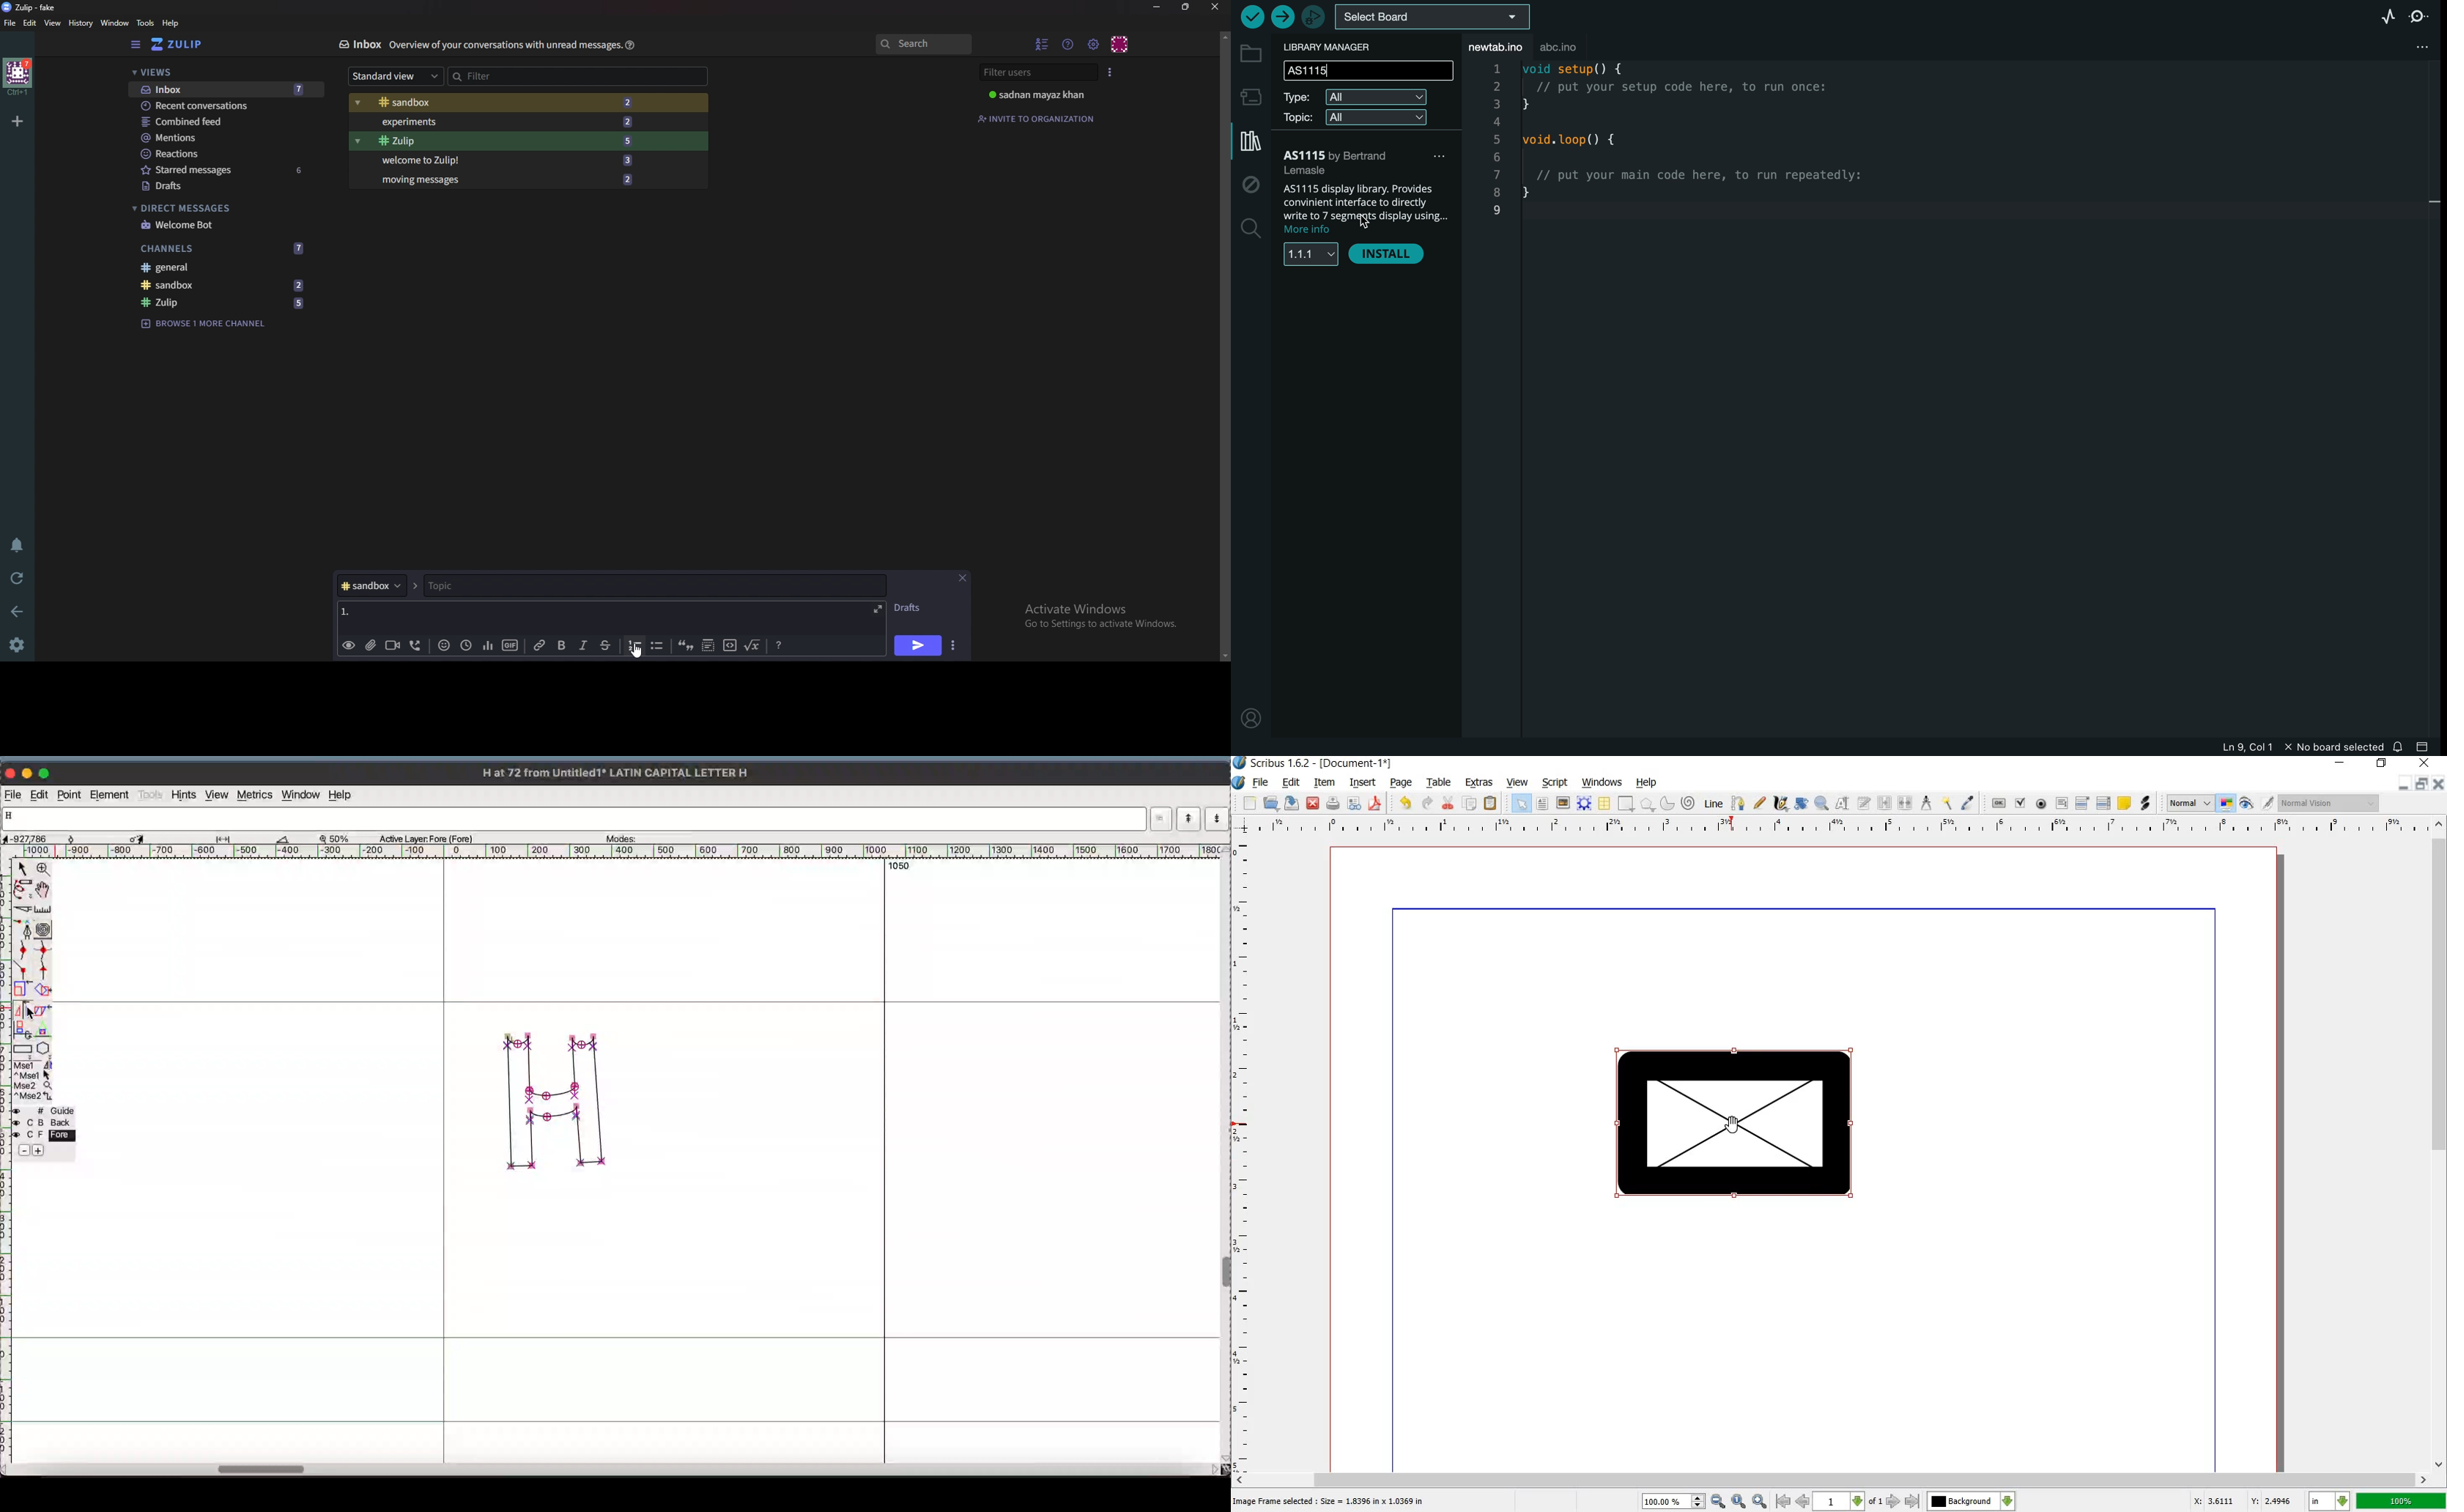 This screenshot has width=2464, height=1512. I want to click on Recent conversations, so click(226, 106).